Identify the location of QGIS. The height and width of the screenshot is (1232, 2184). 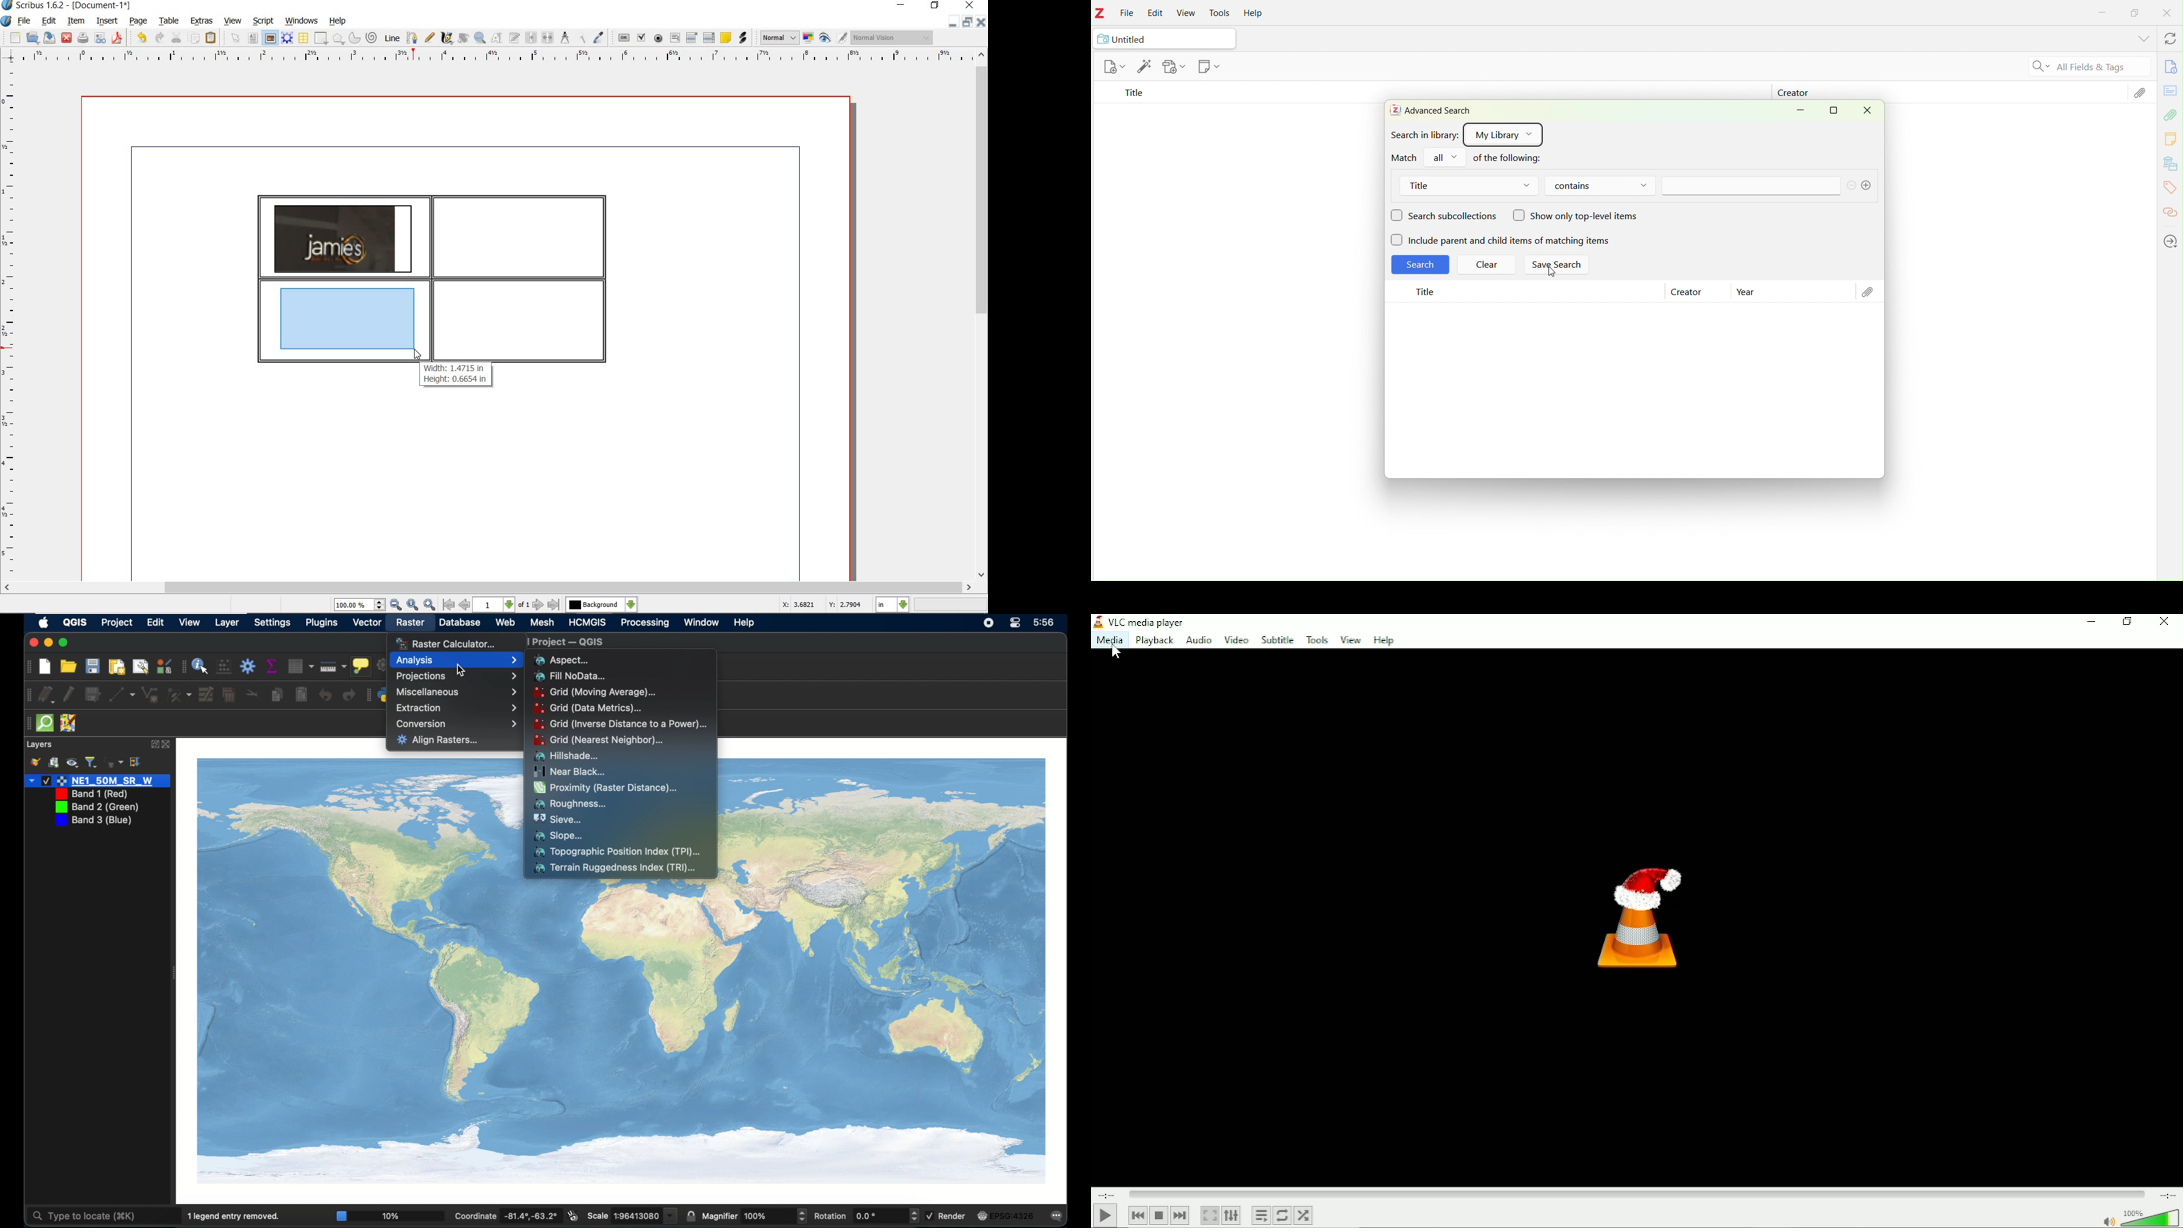
(76, 622).